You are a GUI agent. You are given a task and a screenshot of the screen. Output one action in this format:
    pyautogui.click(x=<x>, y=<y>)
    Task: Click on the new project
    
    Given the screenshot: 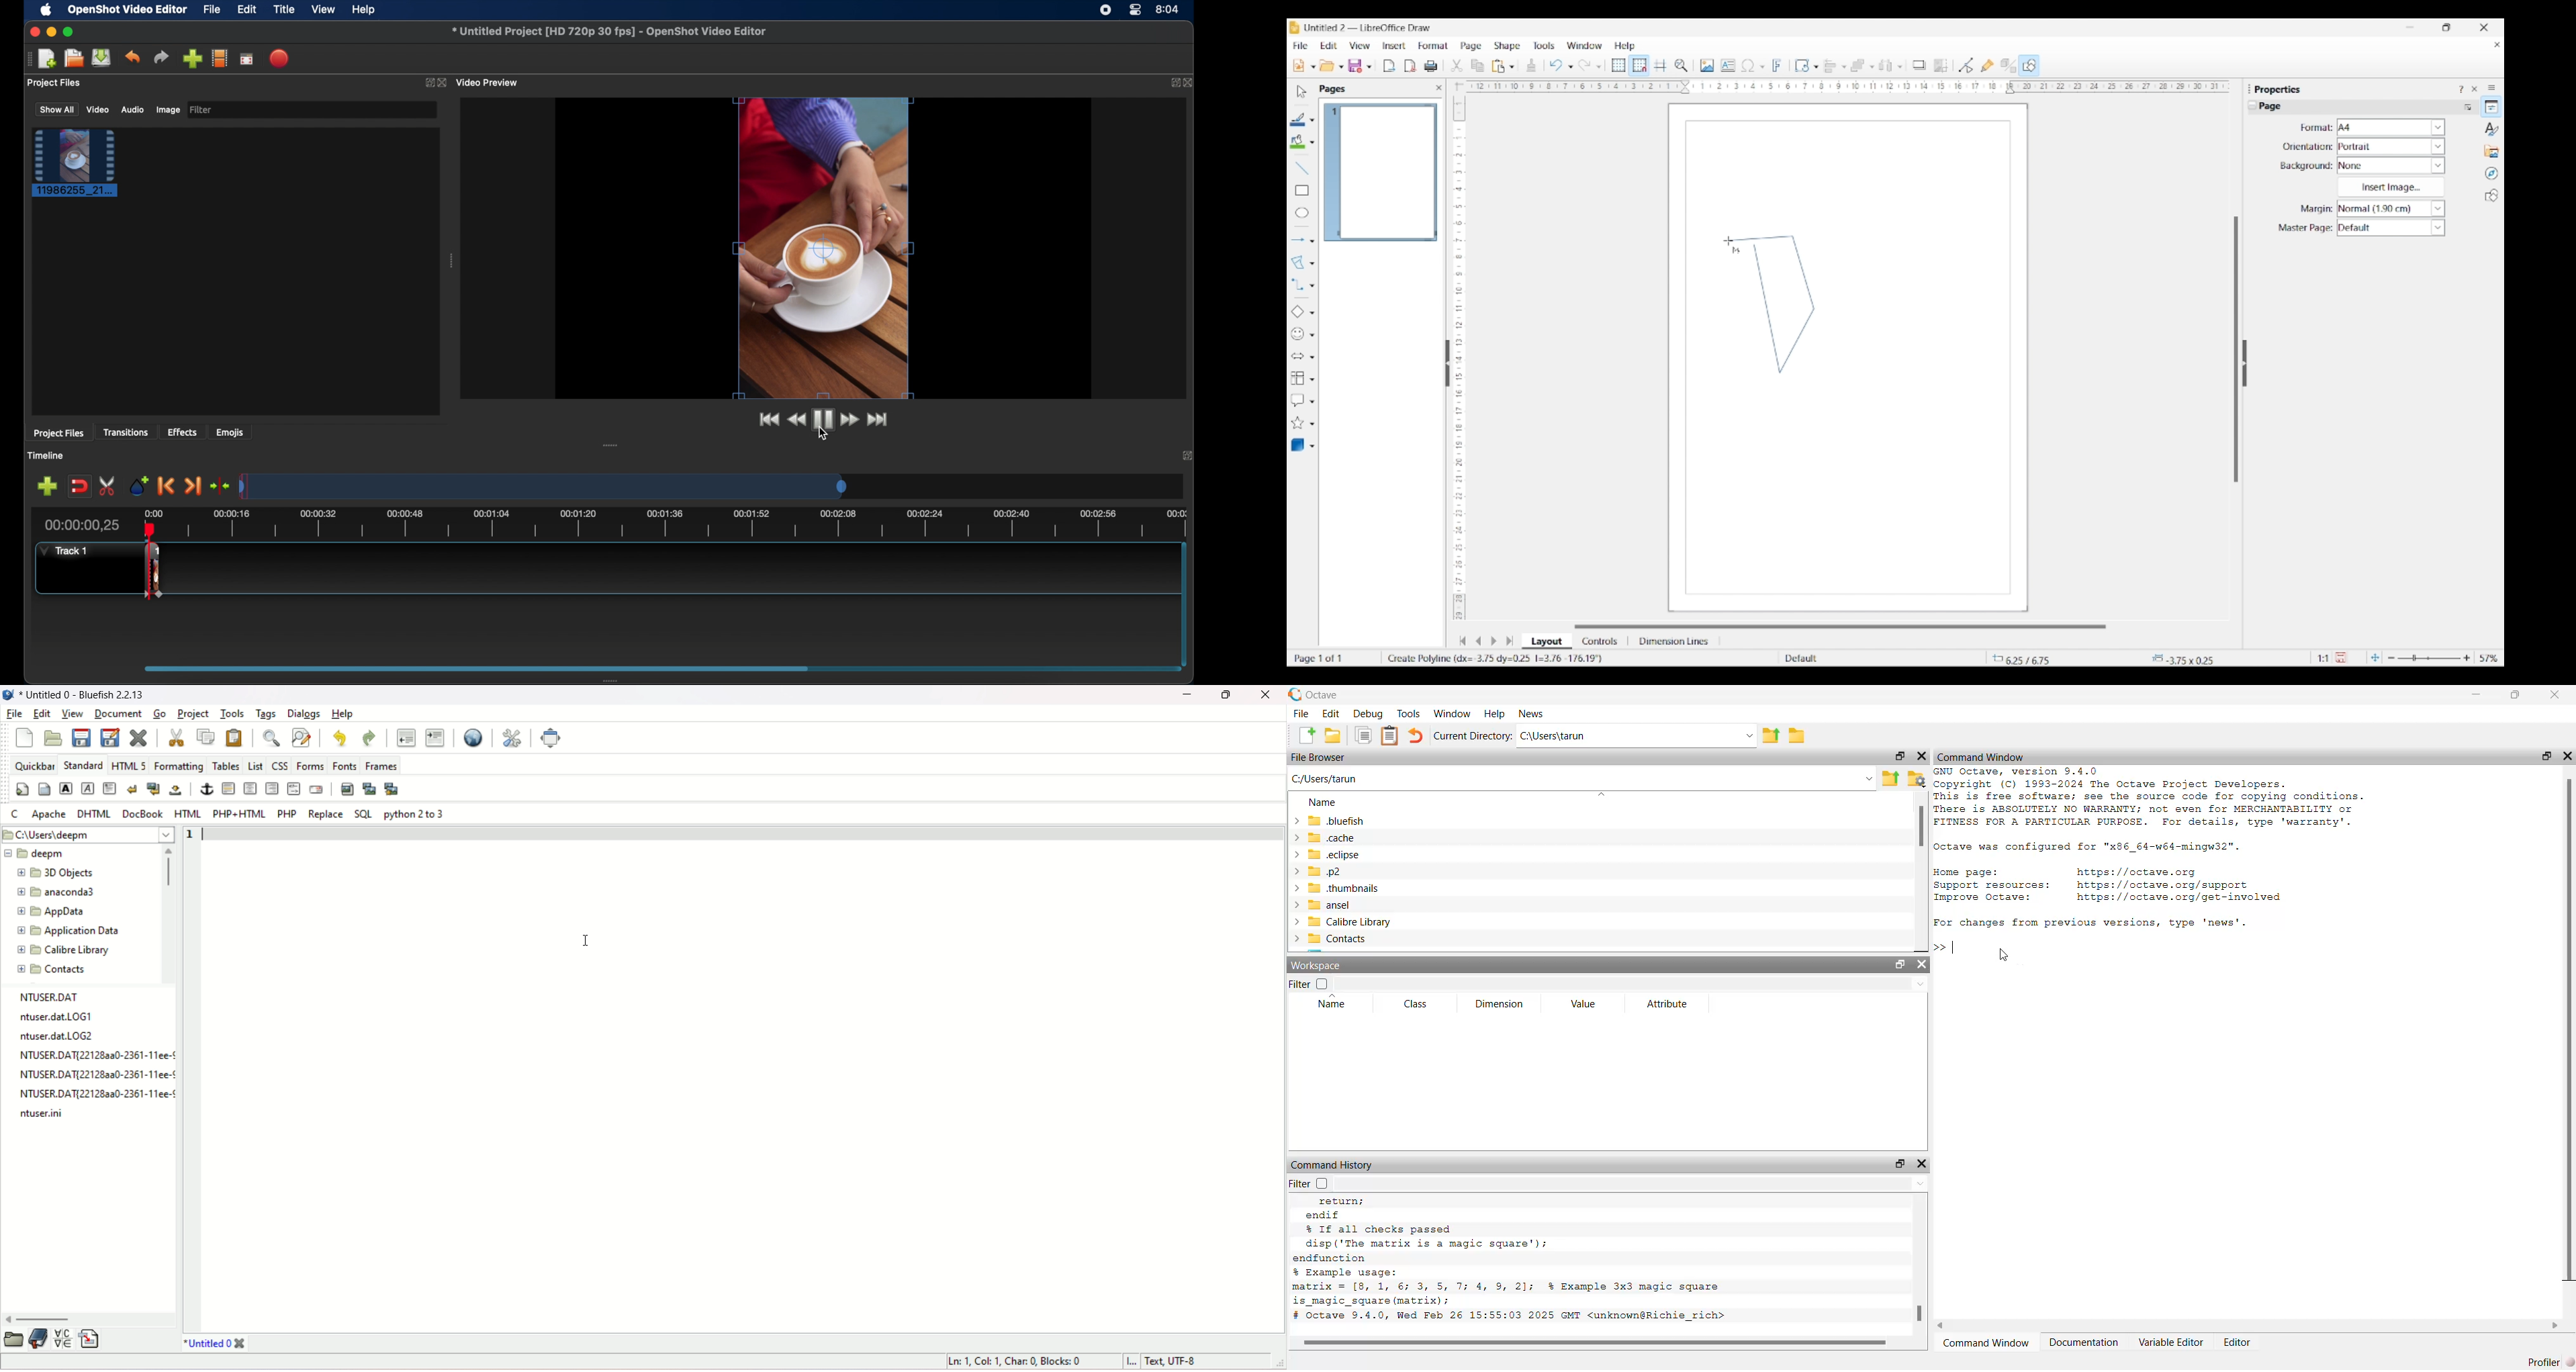 What is the action you would take?
    pyautogui.click(x=48, y=58)
    